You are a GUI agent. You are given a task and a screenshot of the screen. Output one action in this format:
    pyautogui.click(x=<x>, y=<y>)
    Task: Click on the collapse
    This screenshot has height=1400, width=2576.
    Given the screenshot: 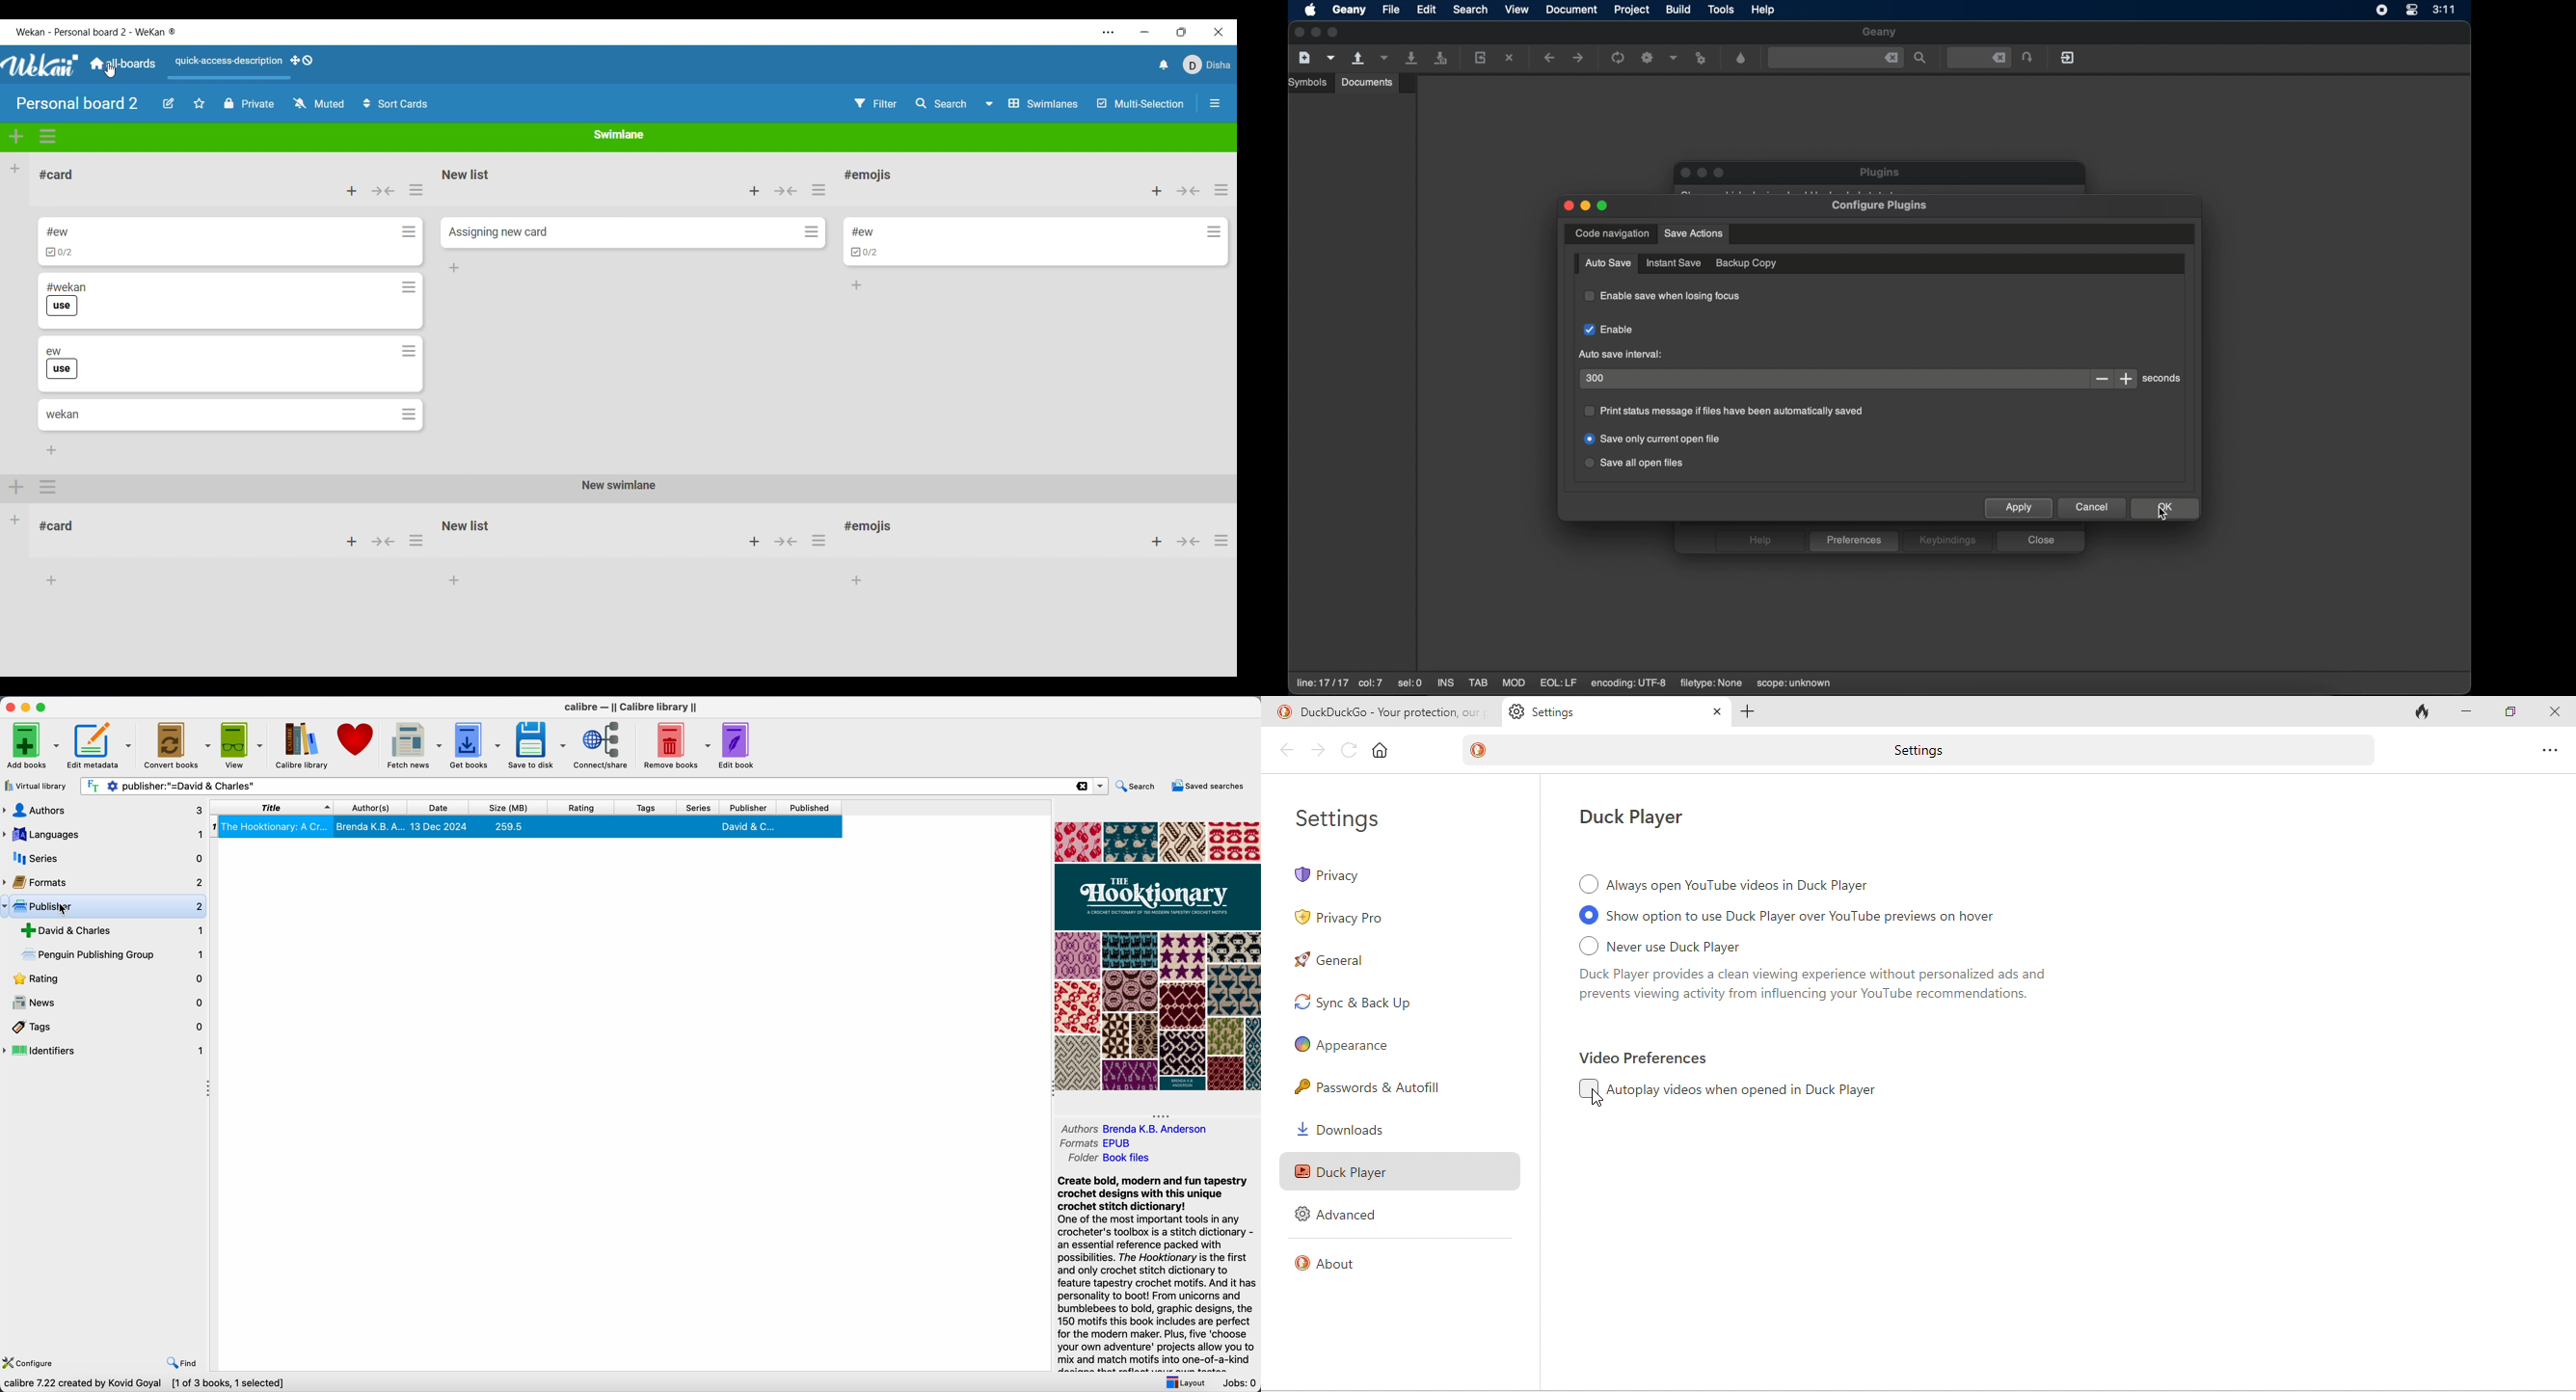 What is the action you would take?
    pyautogui.click(x=383, y=542)
    